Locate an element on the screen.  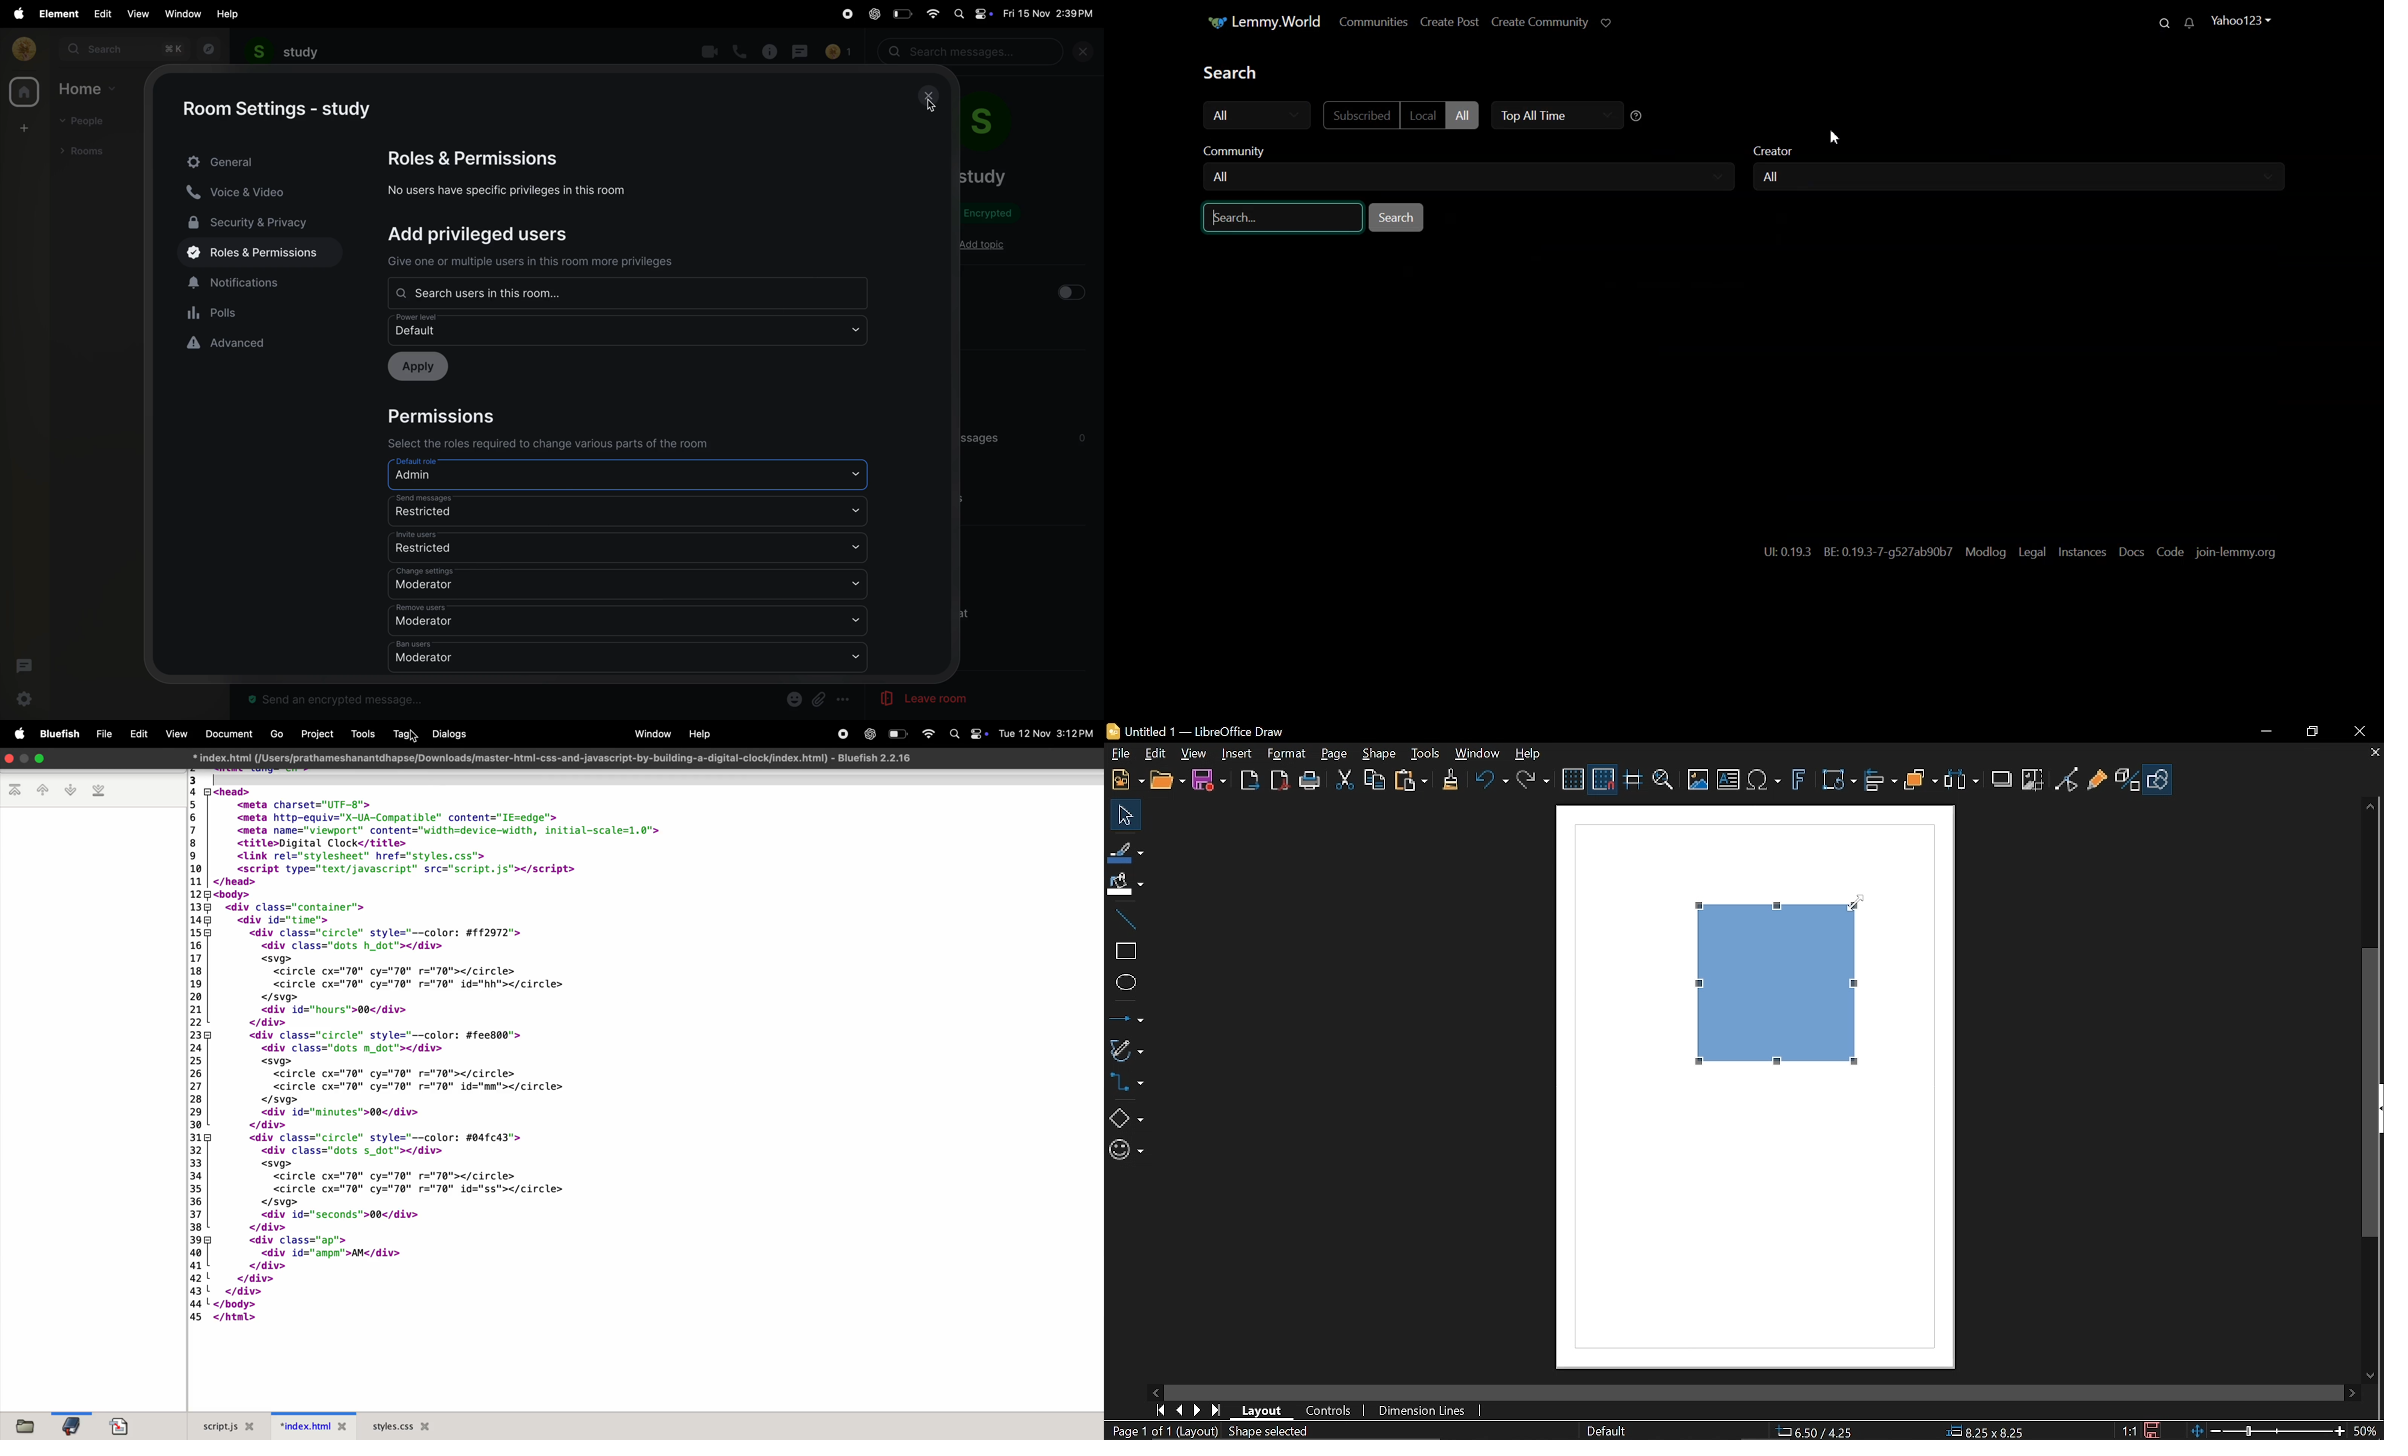
Default (Slide master name) is located at coordinates (1608, 1432).